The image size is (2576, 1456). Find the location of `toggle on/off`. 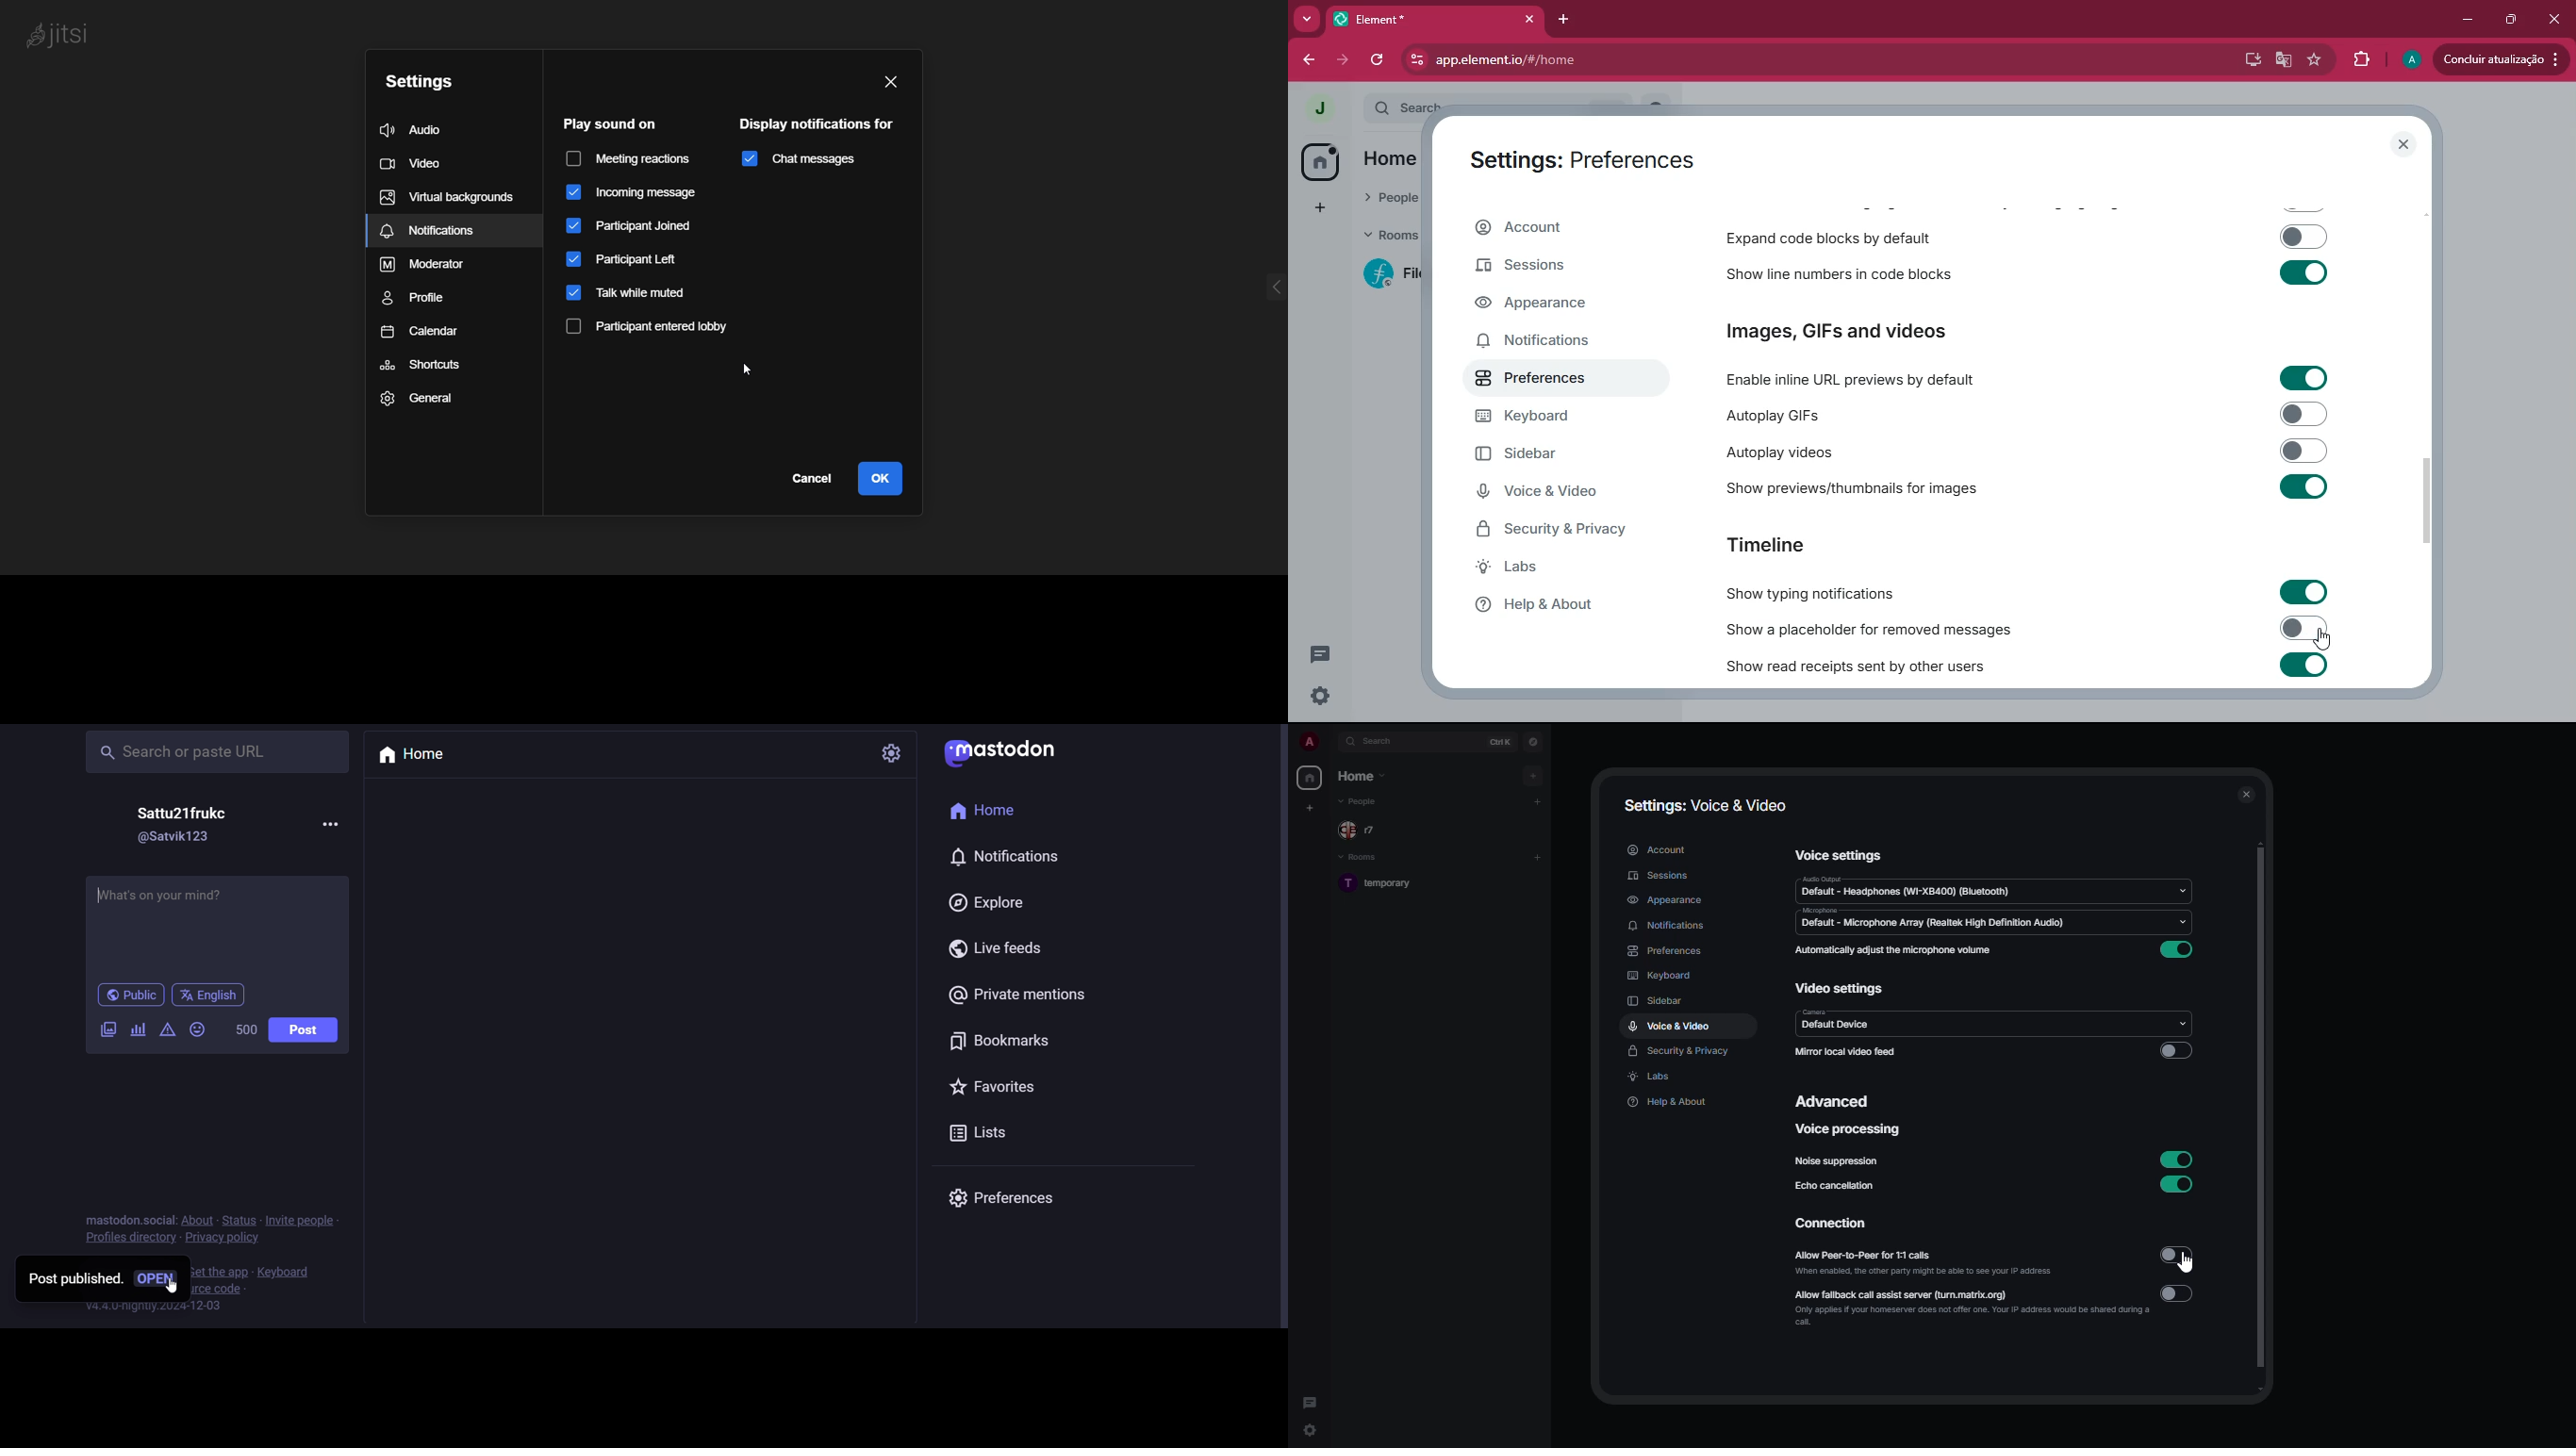

toggle on/off is located at coordinates (2304, 237).